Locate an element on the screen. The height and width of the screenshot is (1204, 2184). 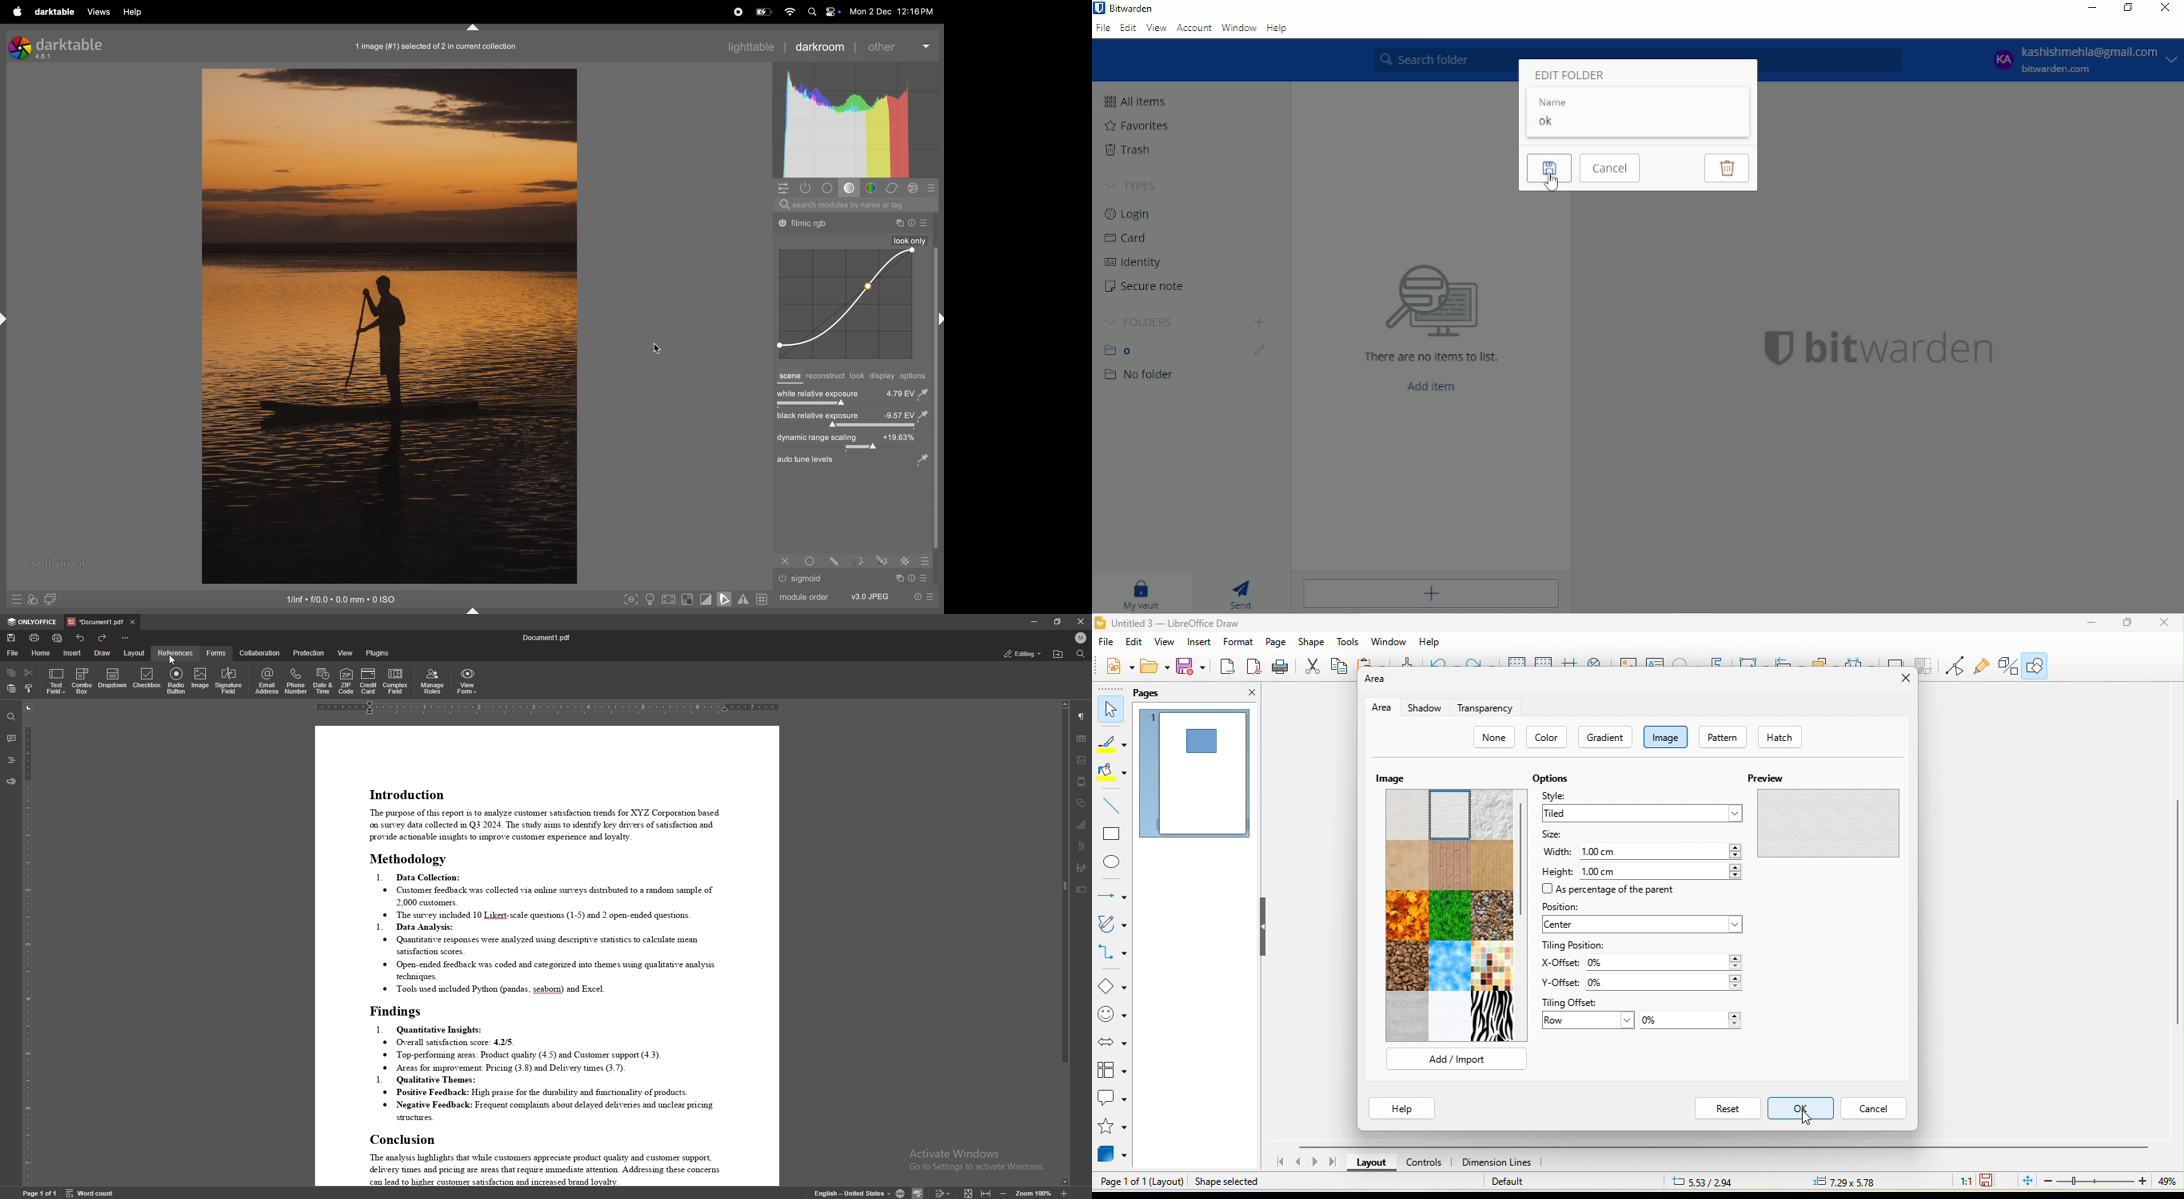
references is located at coordinates (176, 653).